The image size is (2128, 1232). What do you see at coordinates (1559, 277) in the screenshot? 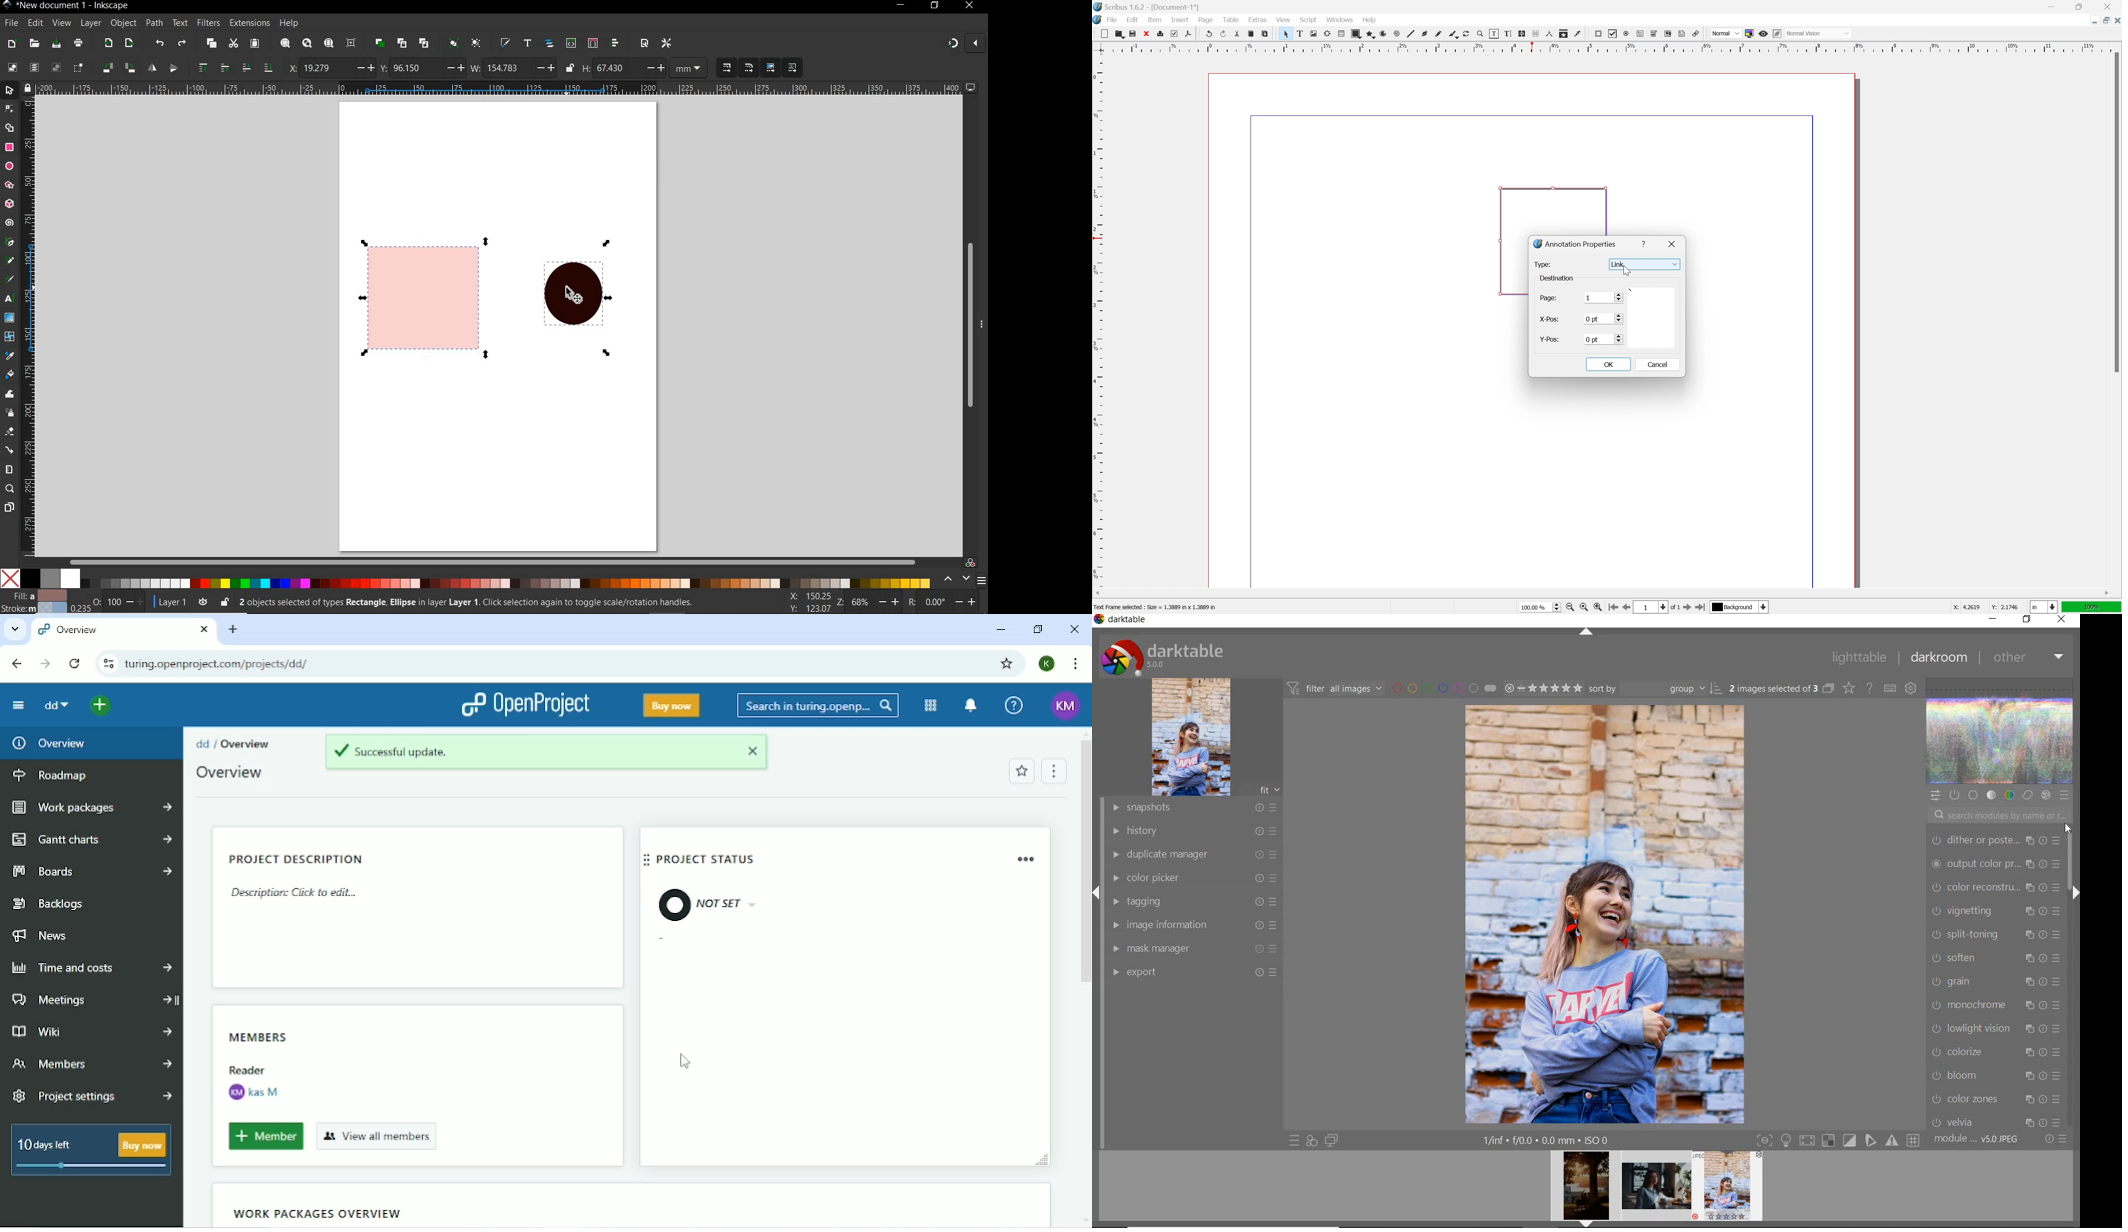
I see `destination` at bounding box center [1559, 277].